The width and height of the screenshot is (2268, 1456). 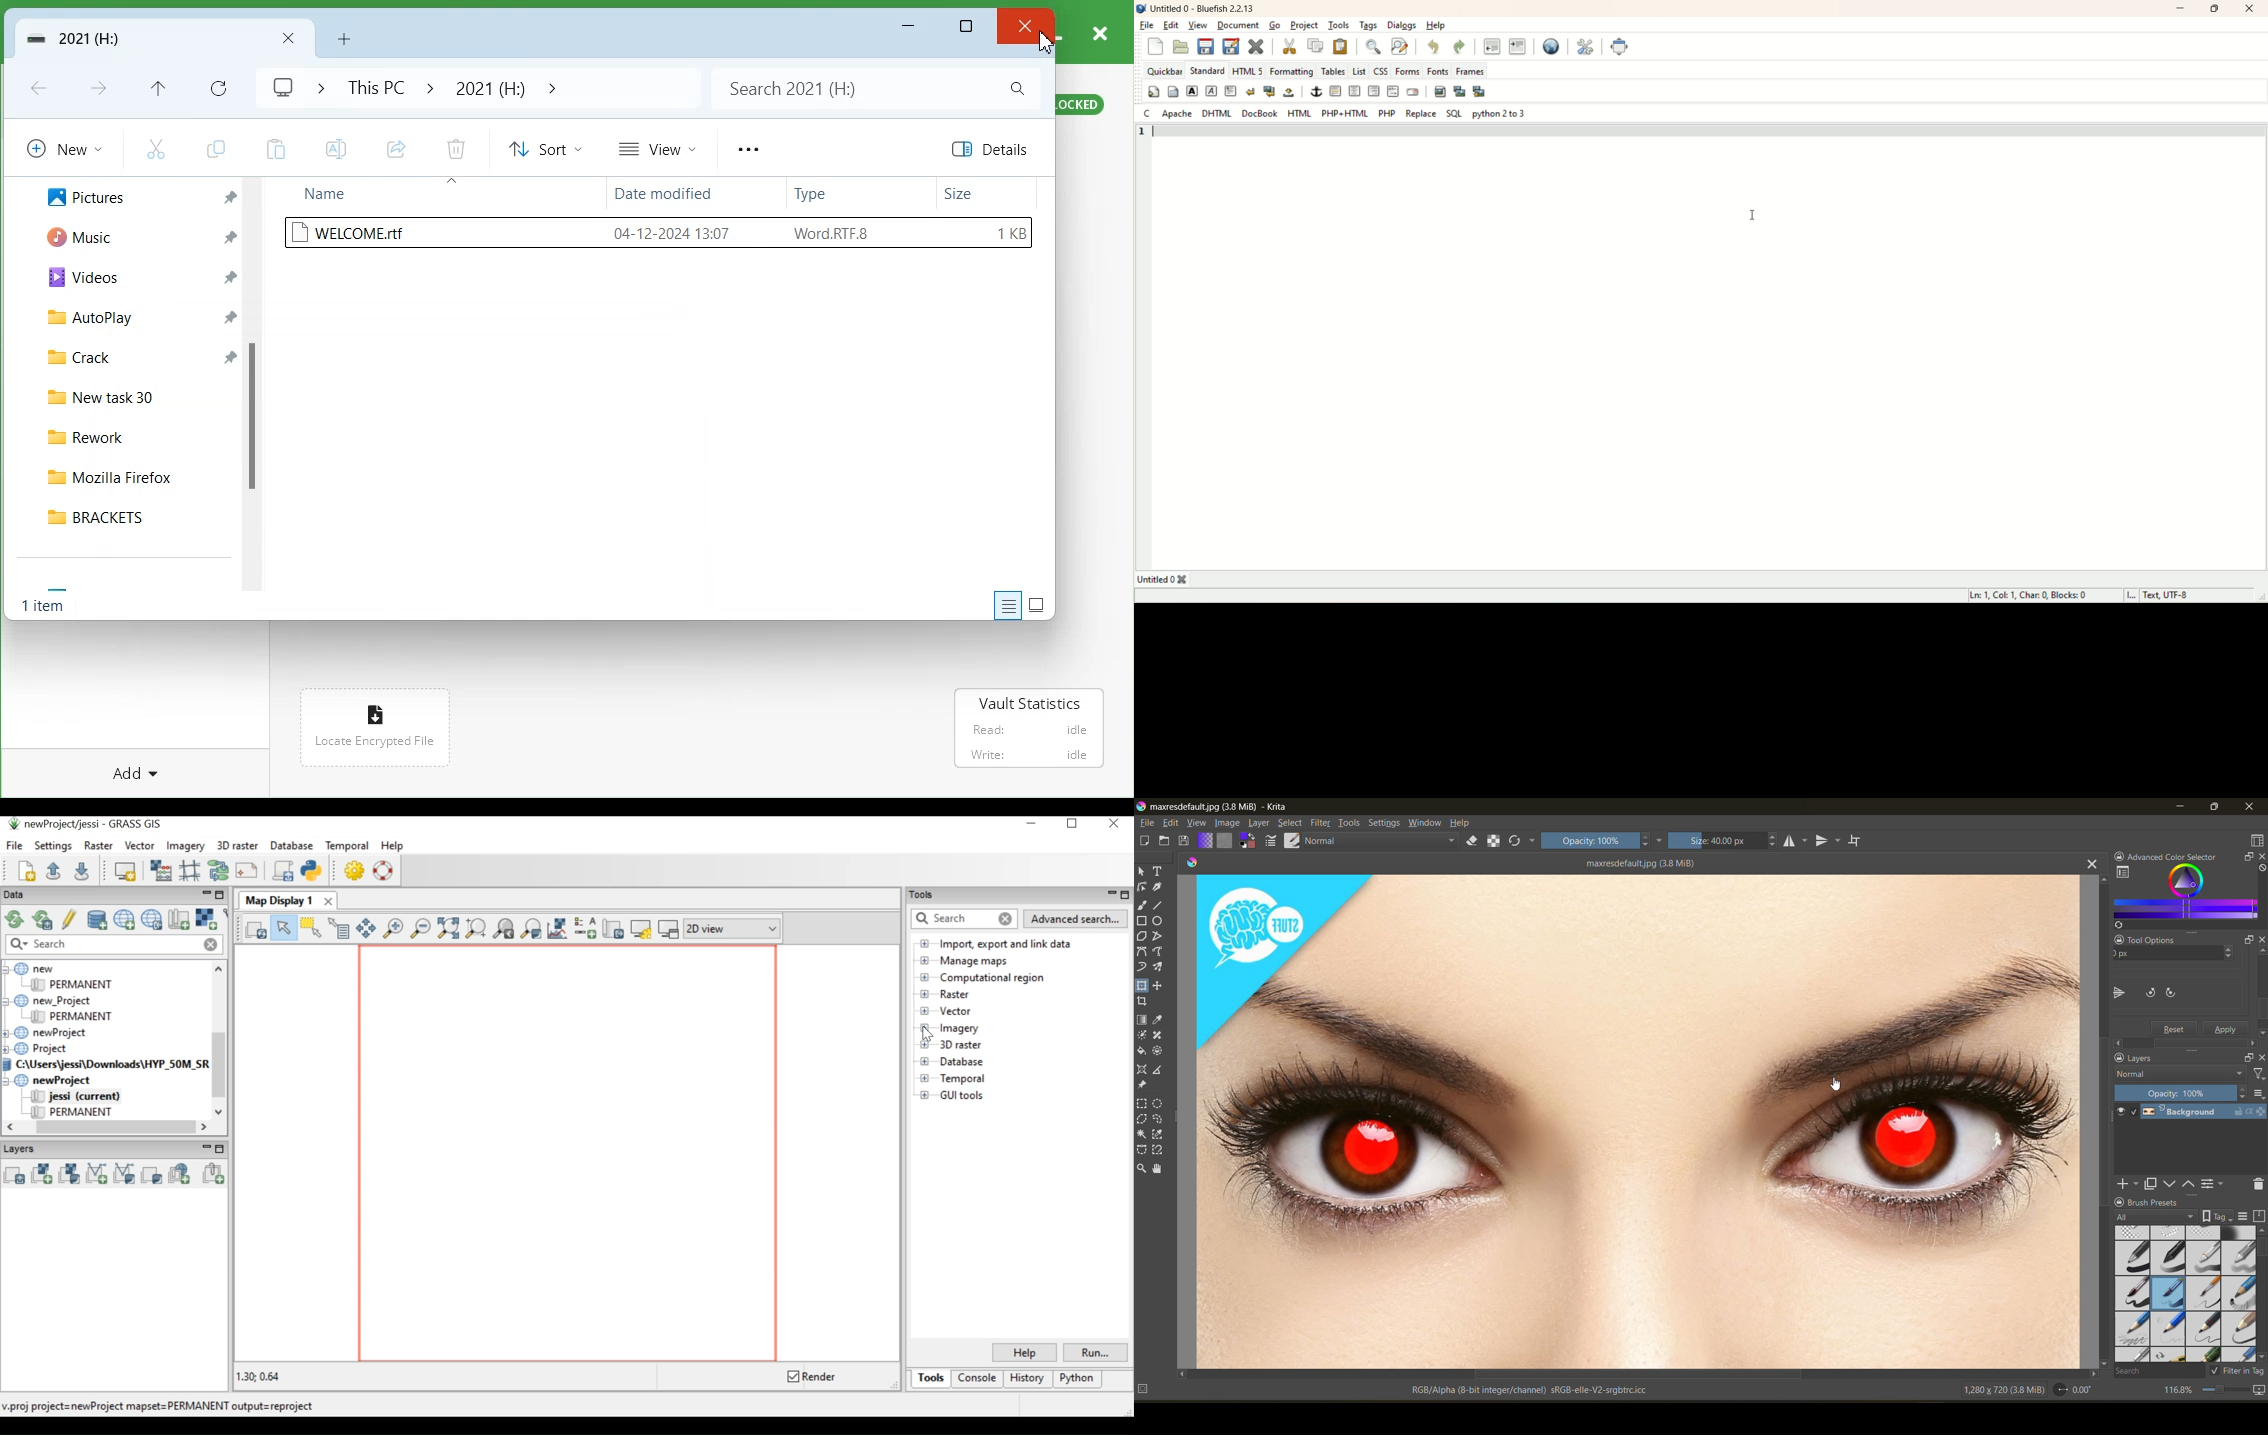 I want to click on delete the layer, so click(x=2256, y=1185).